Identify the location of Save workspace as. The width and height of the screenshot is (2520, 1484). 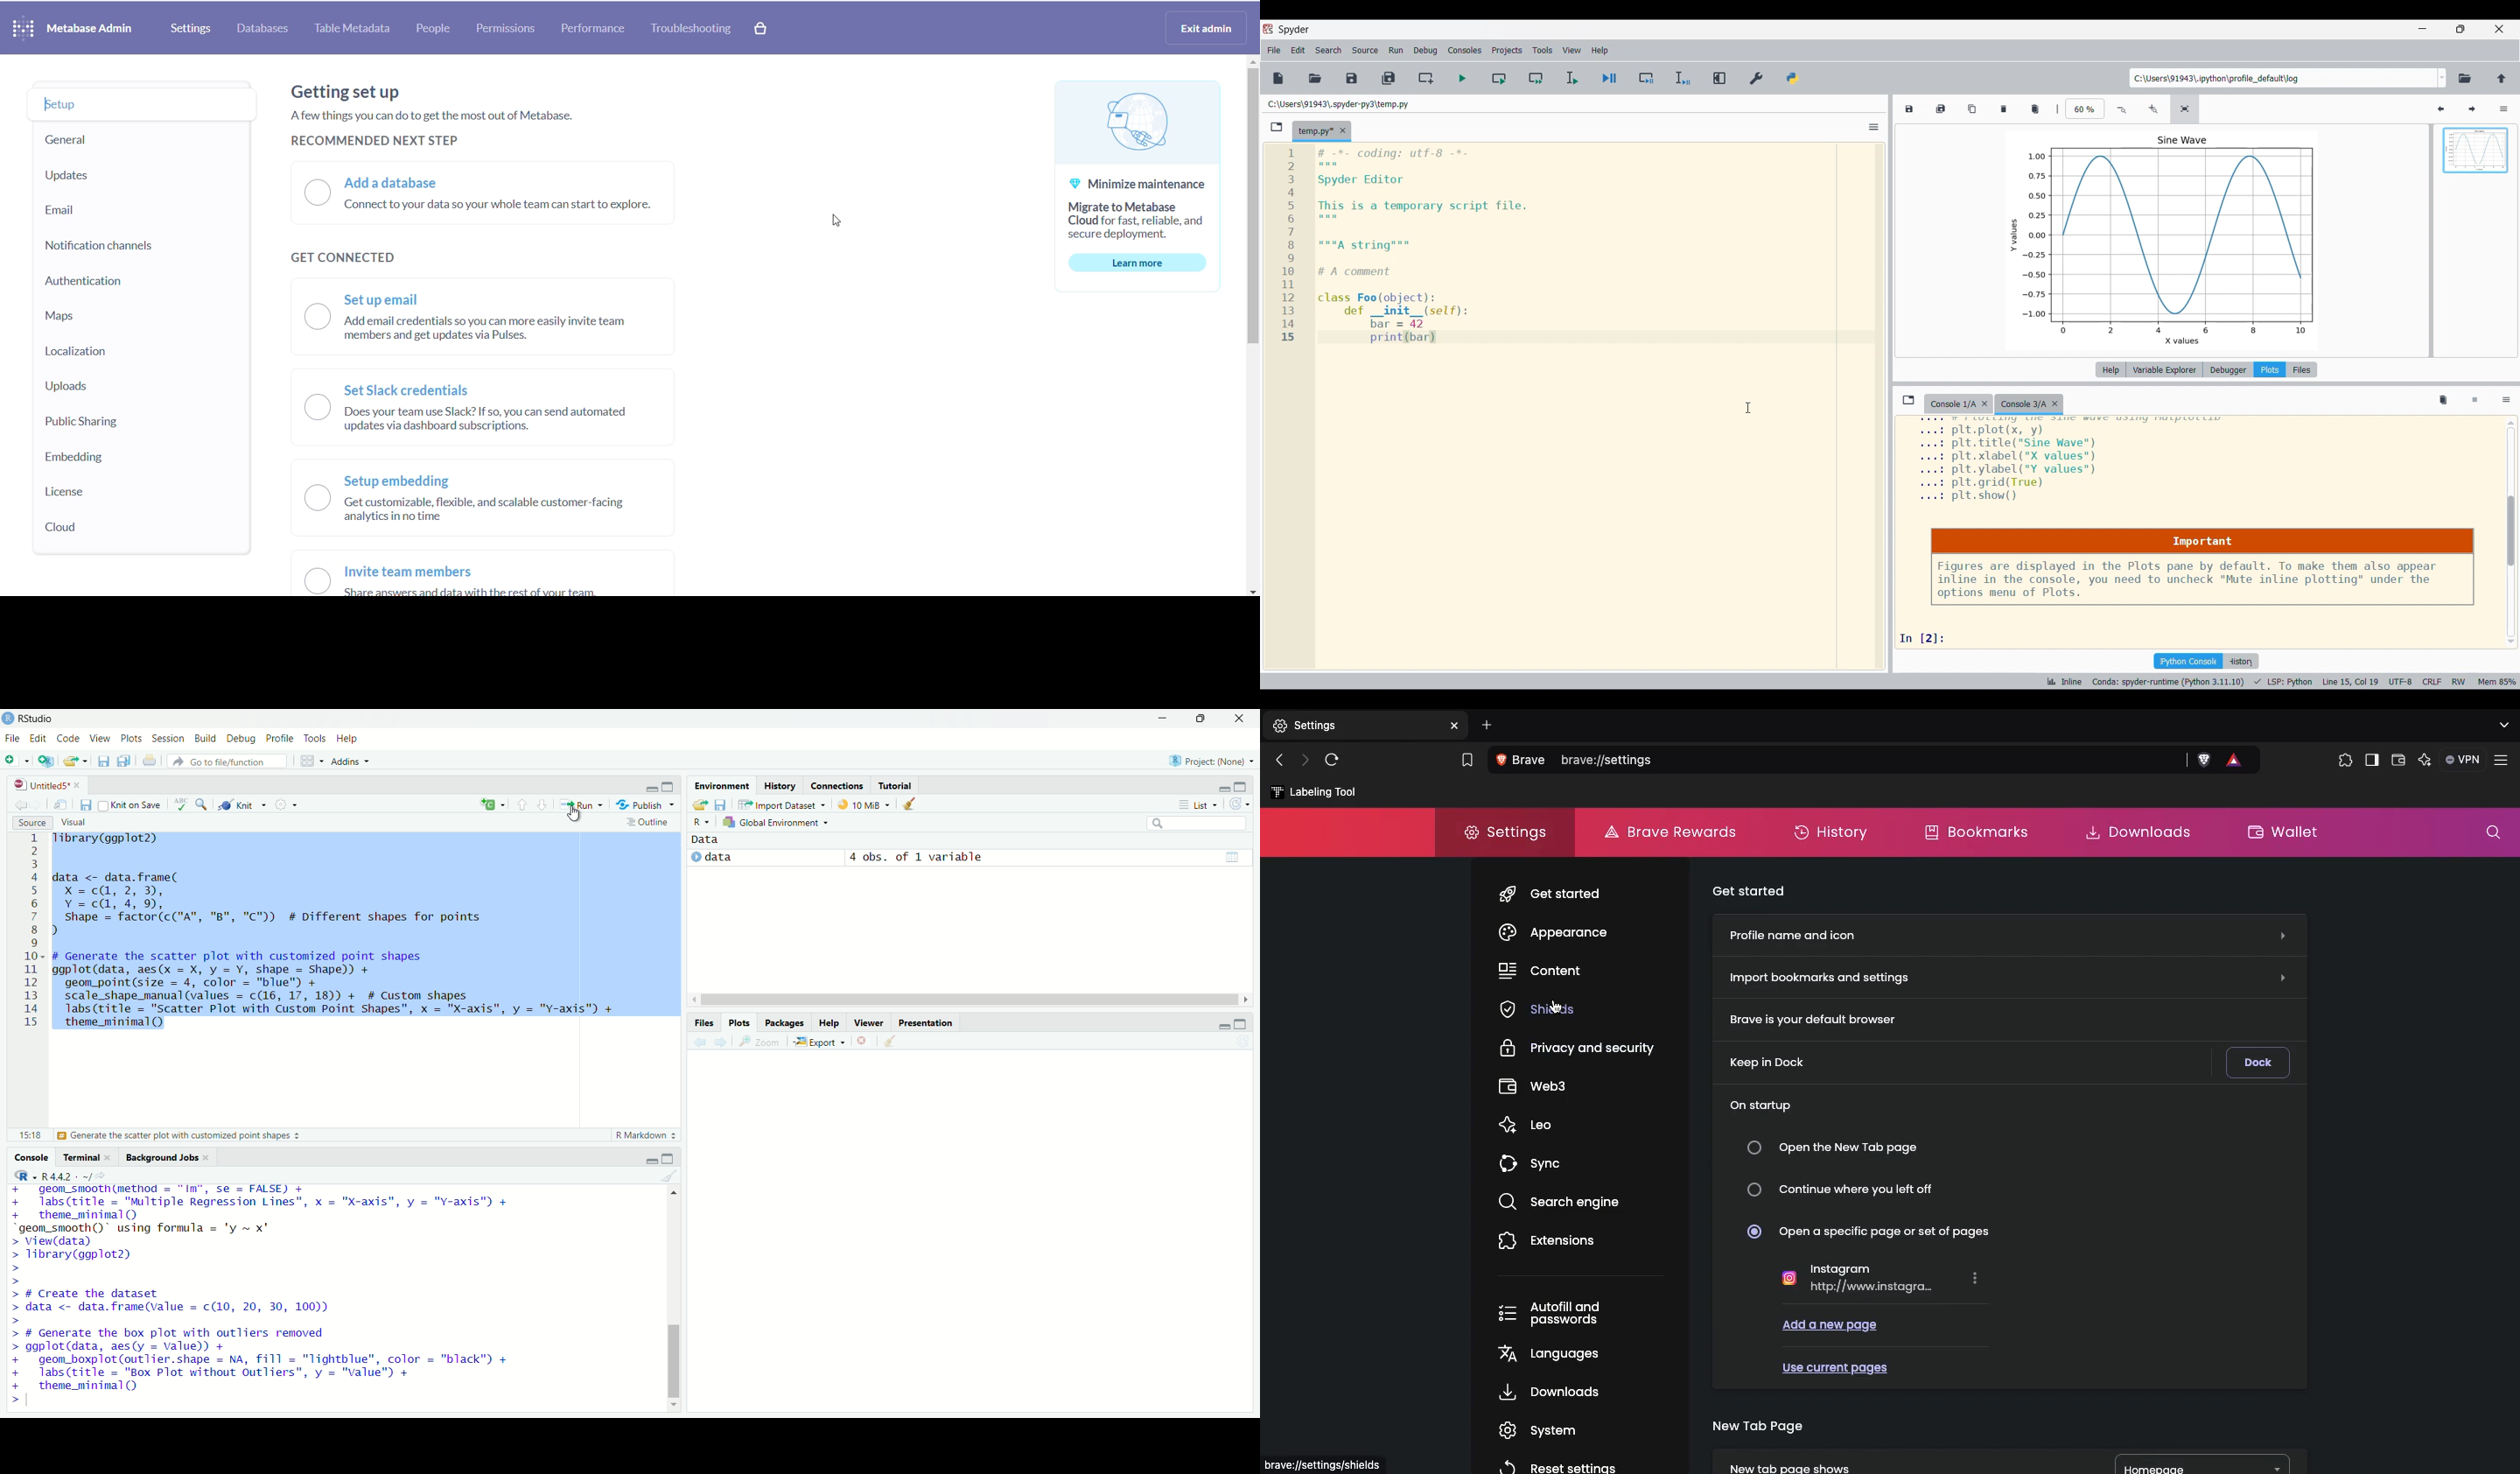
(720, 805).